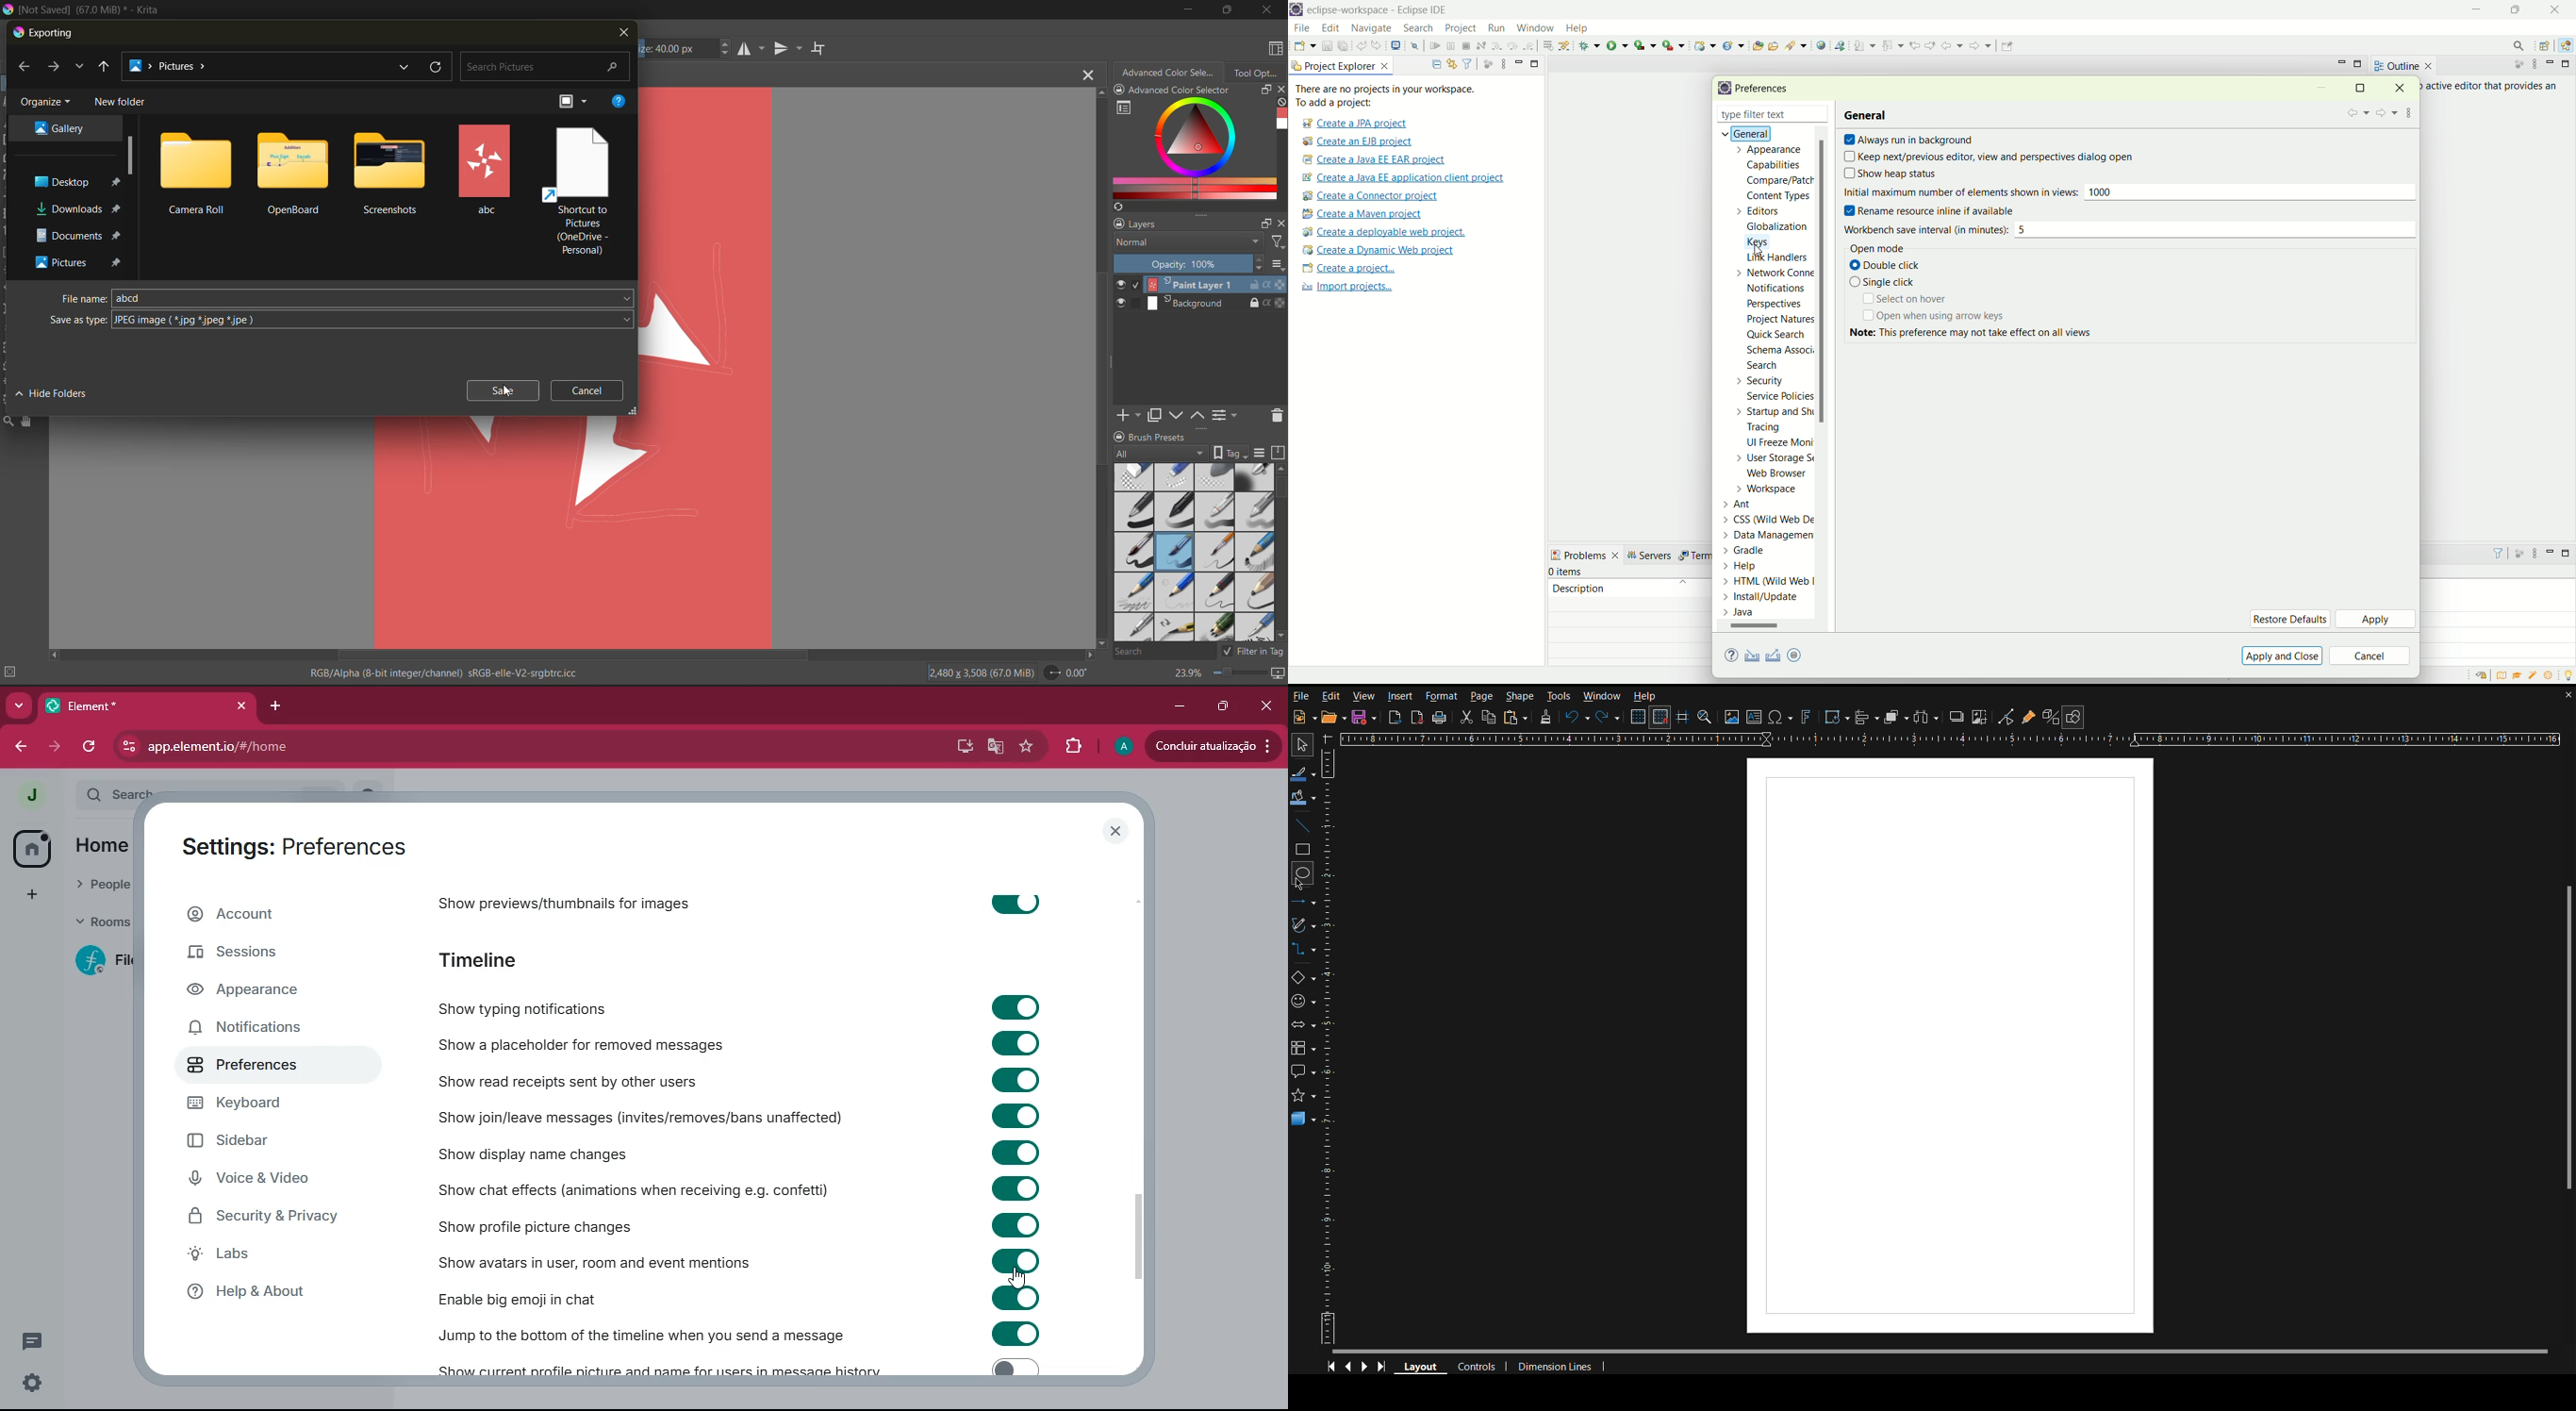 The width and height of the screenshot is (2576, 1428). Describe the element at coordinates (85, 705) in the screenshot. I see `element*` at that location.